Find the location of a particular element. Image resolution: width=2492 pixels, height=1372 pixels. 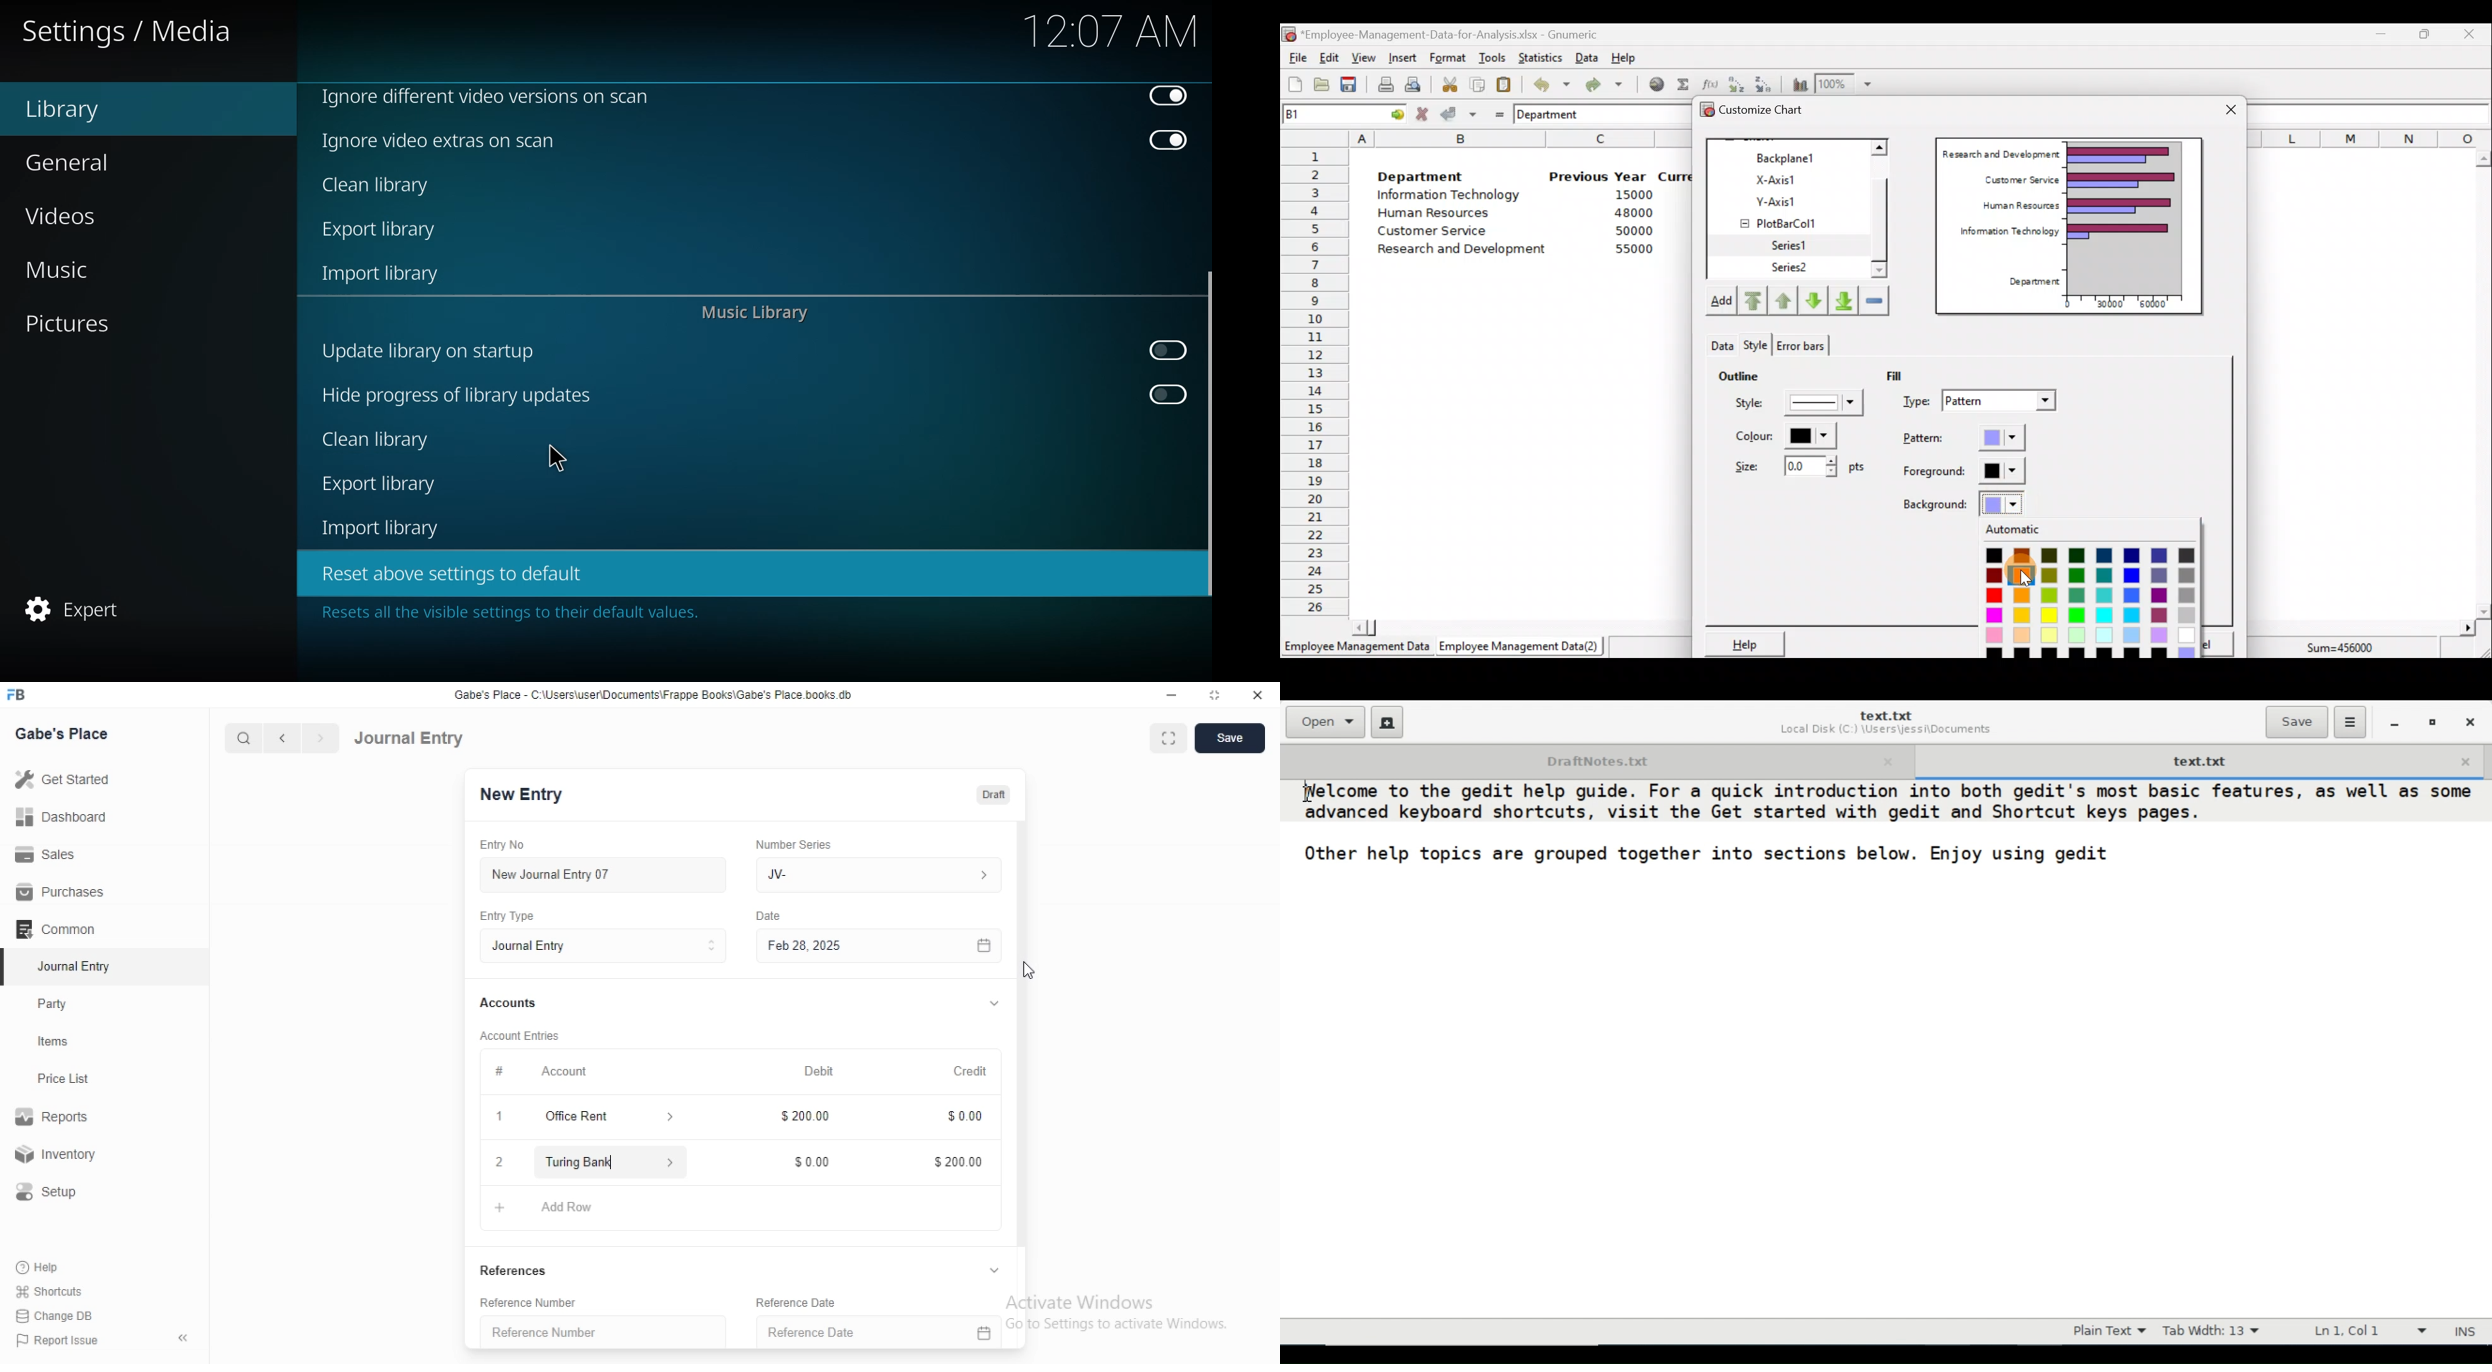

Setup is located at coordinates (54, 1192).